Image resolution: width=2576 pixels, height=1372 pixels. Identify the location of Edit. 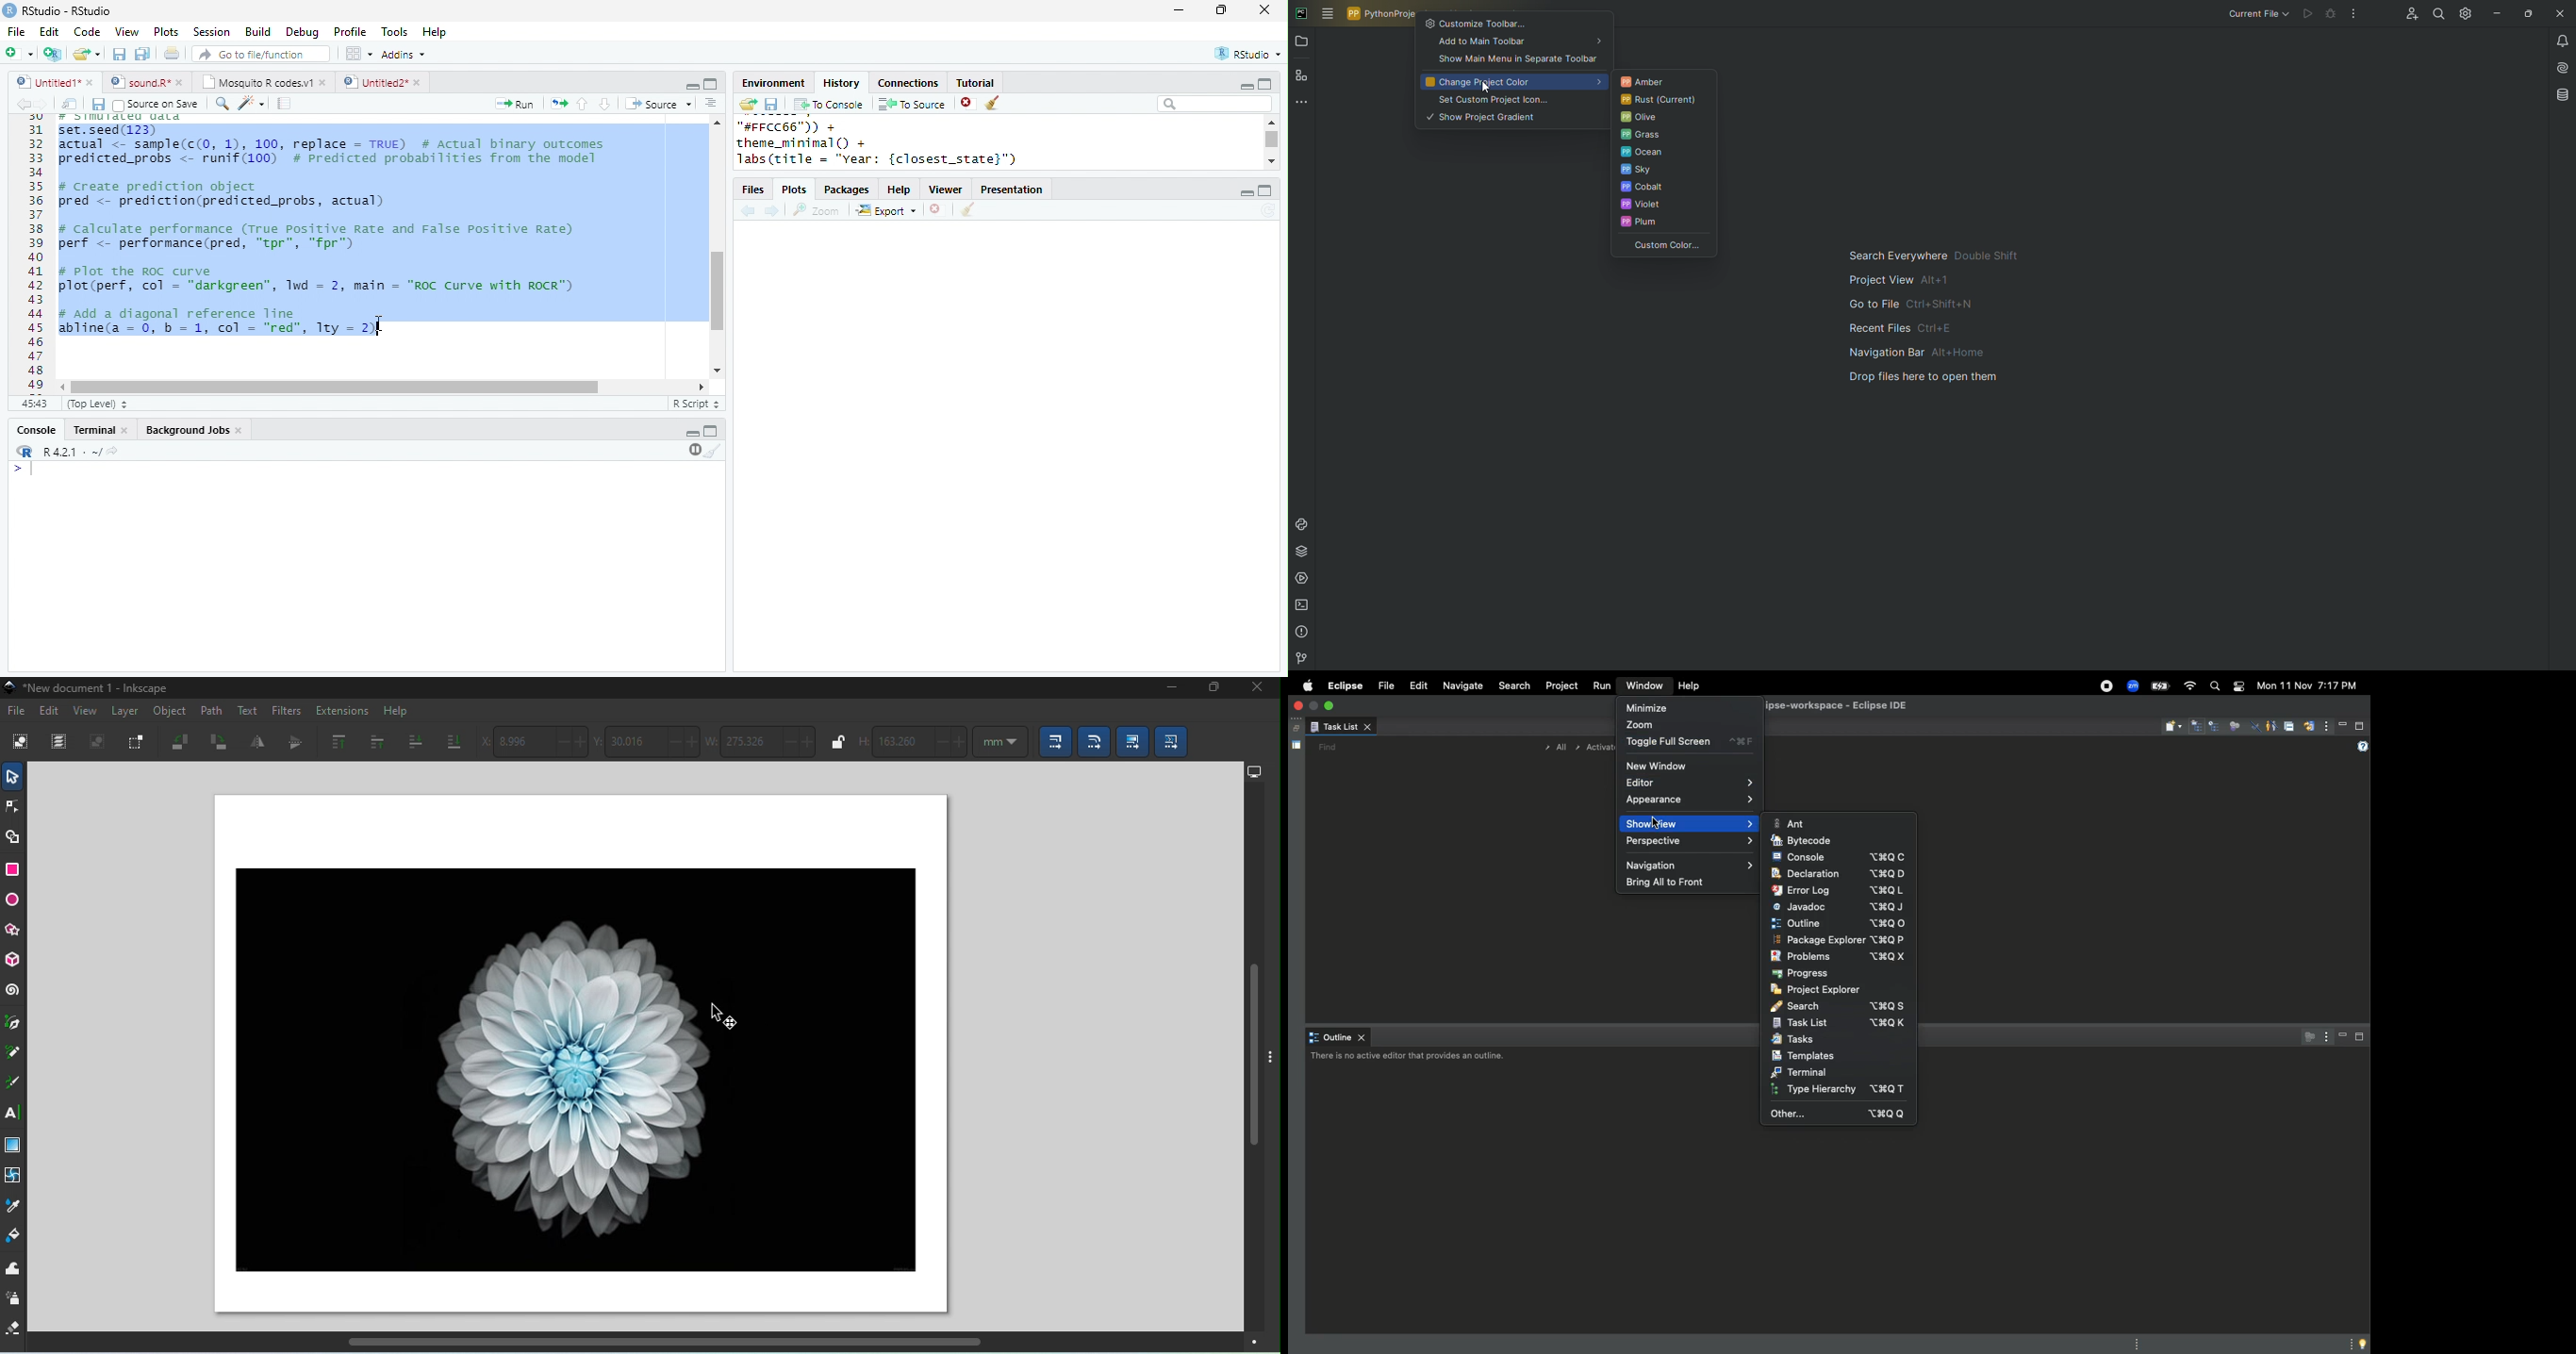
(50, 711).